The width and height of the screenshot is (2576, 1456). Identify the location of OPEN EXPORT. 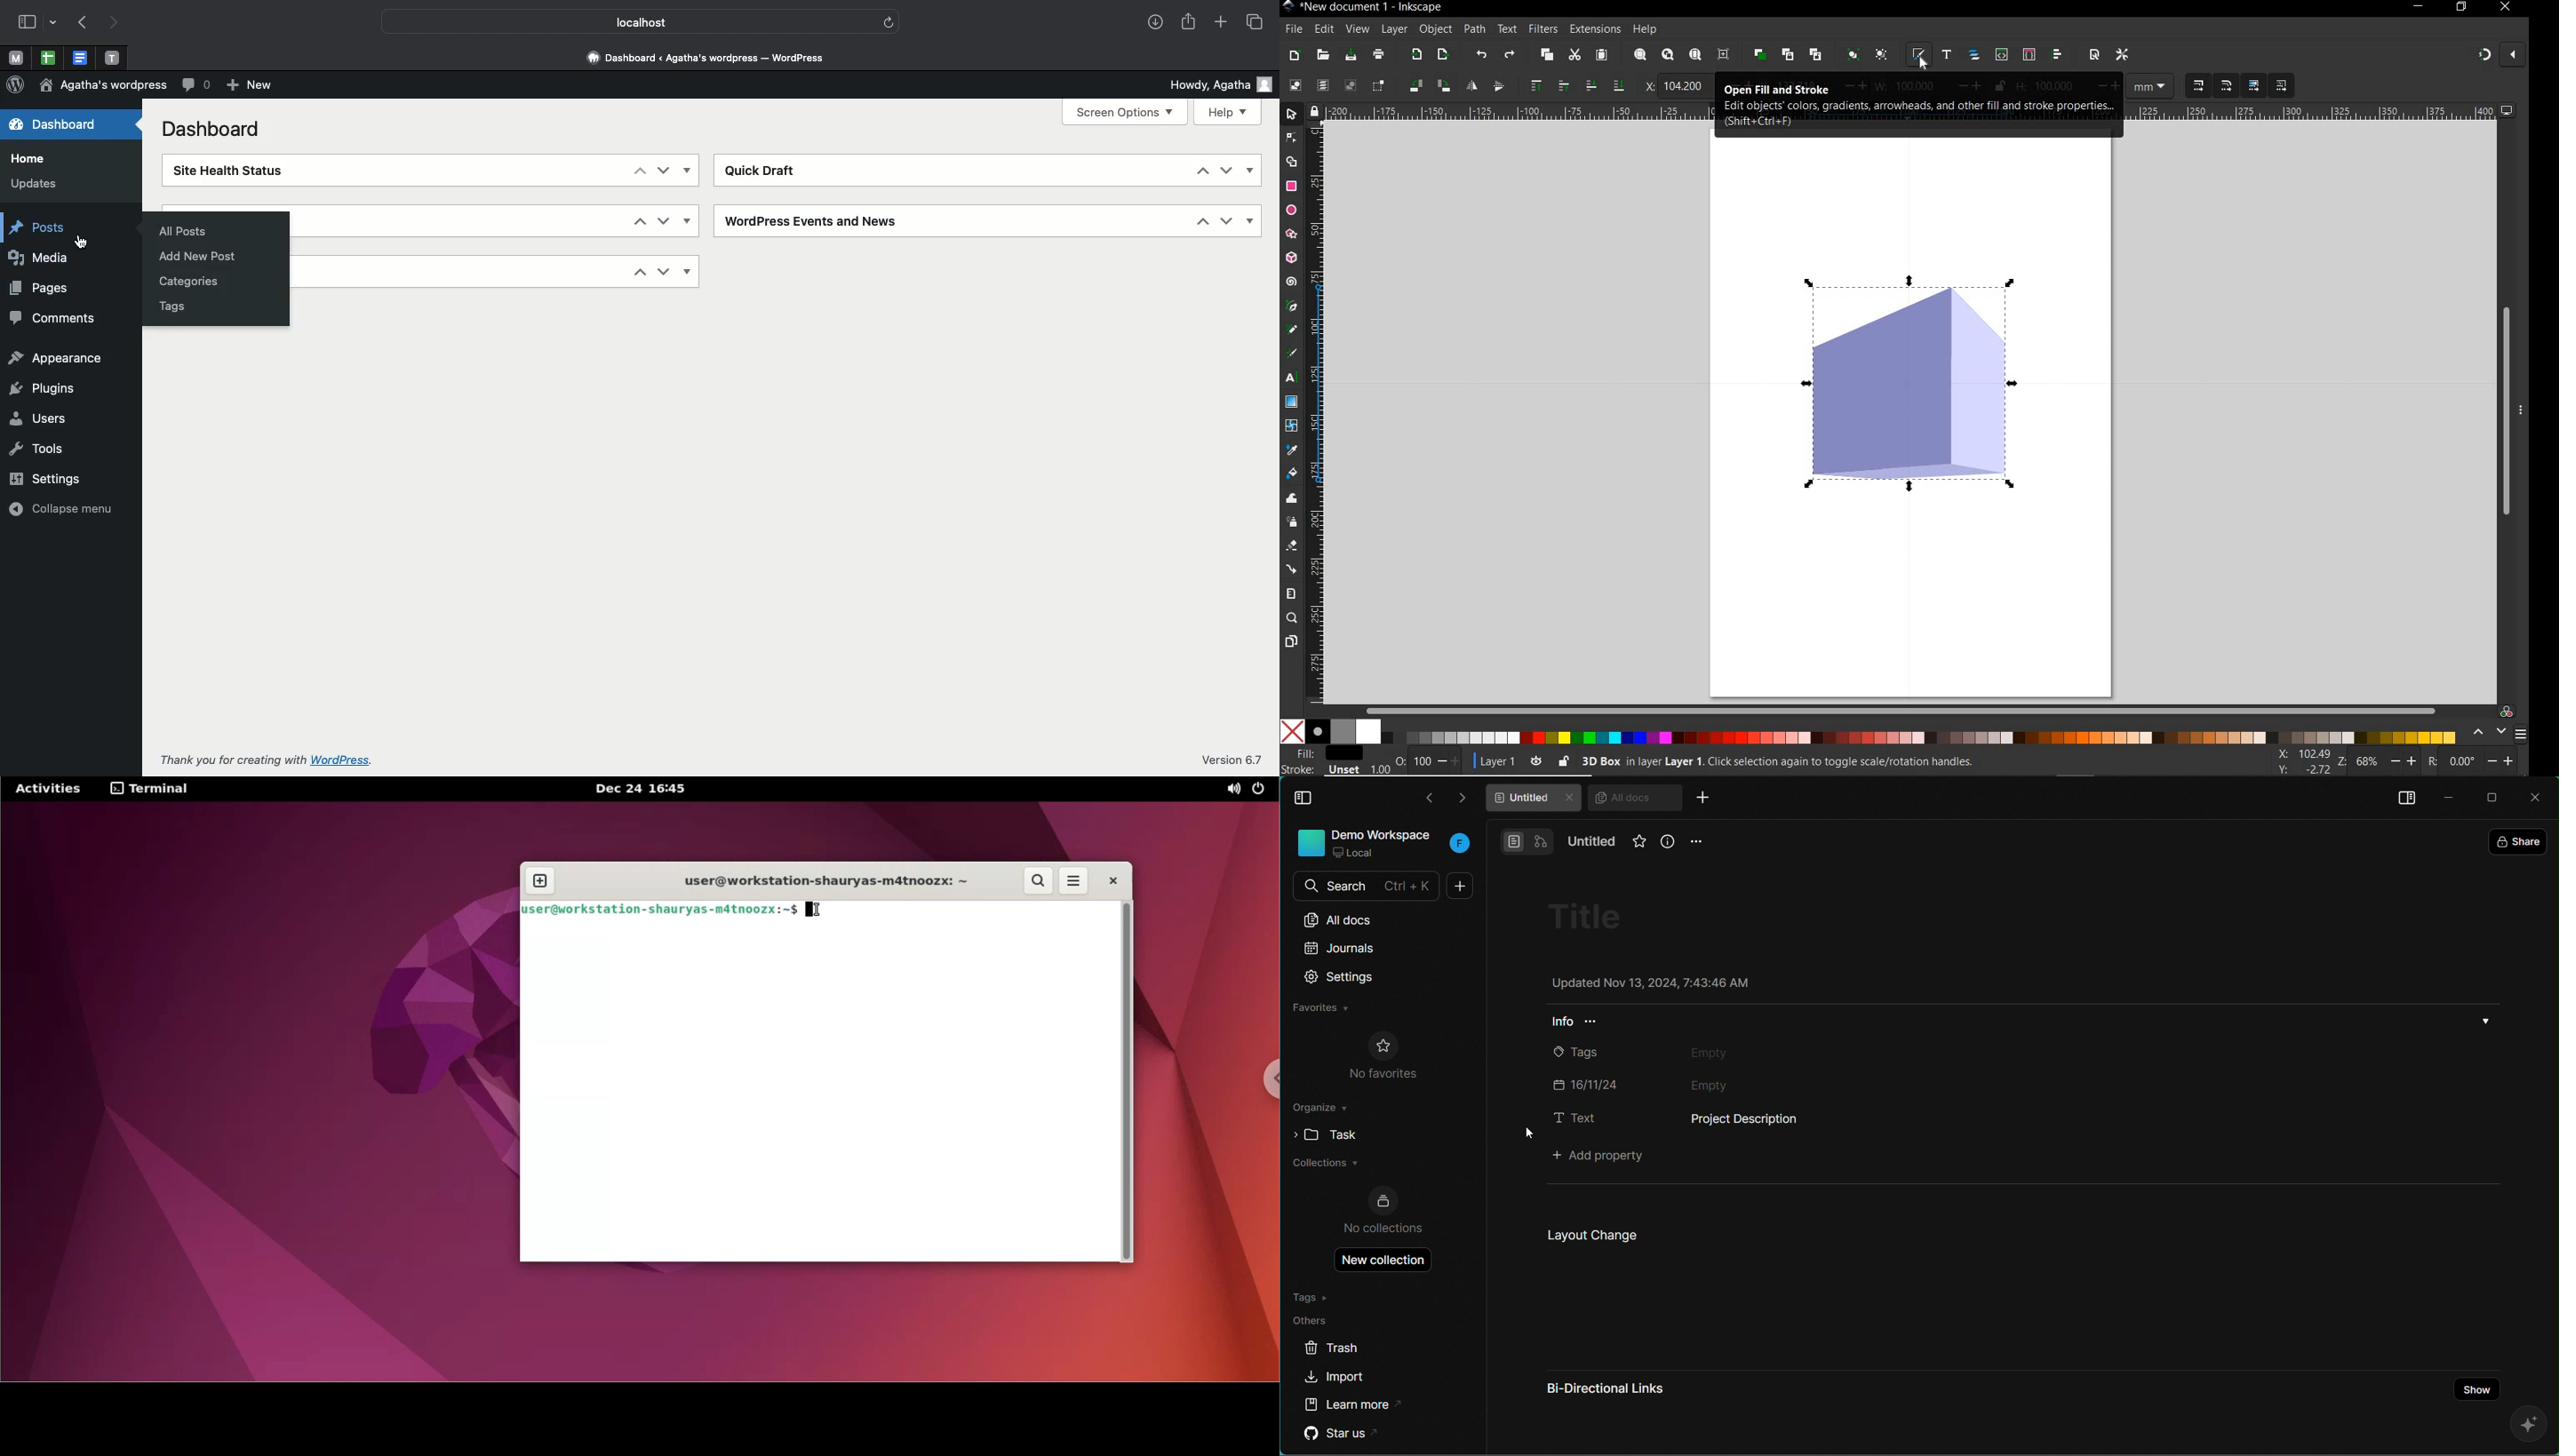
(1443, 57).